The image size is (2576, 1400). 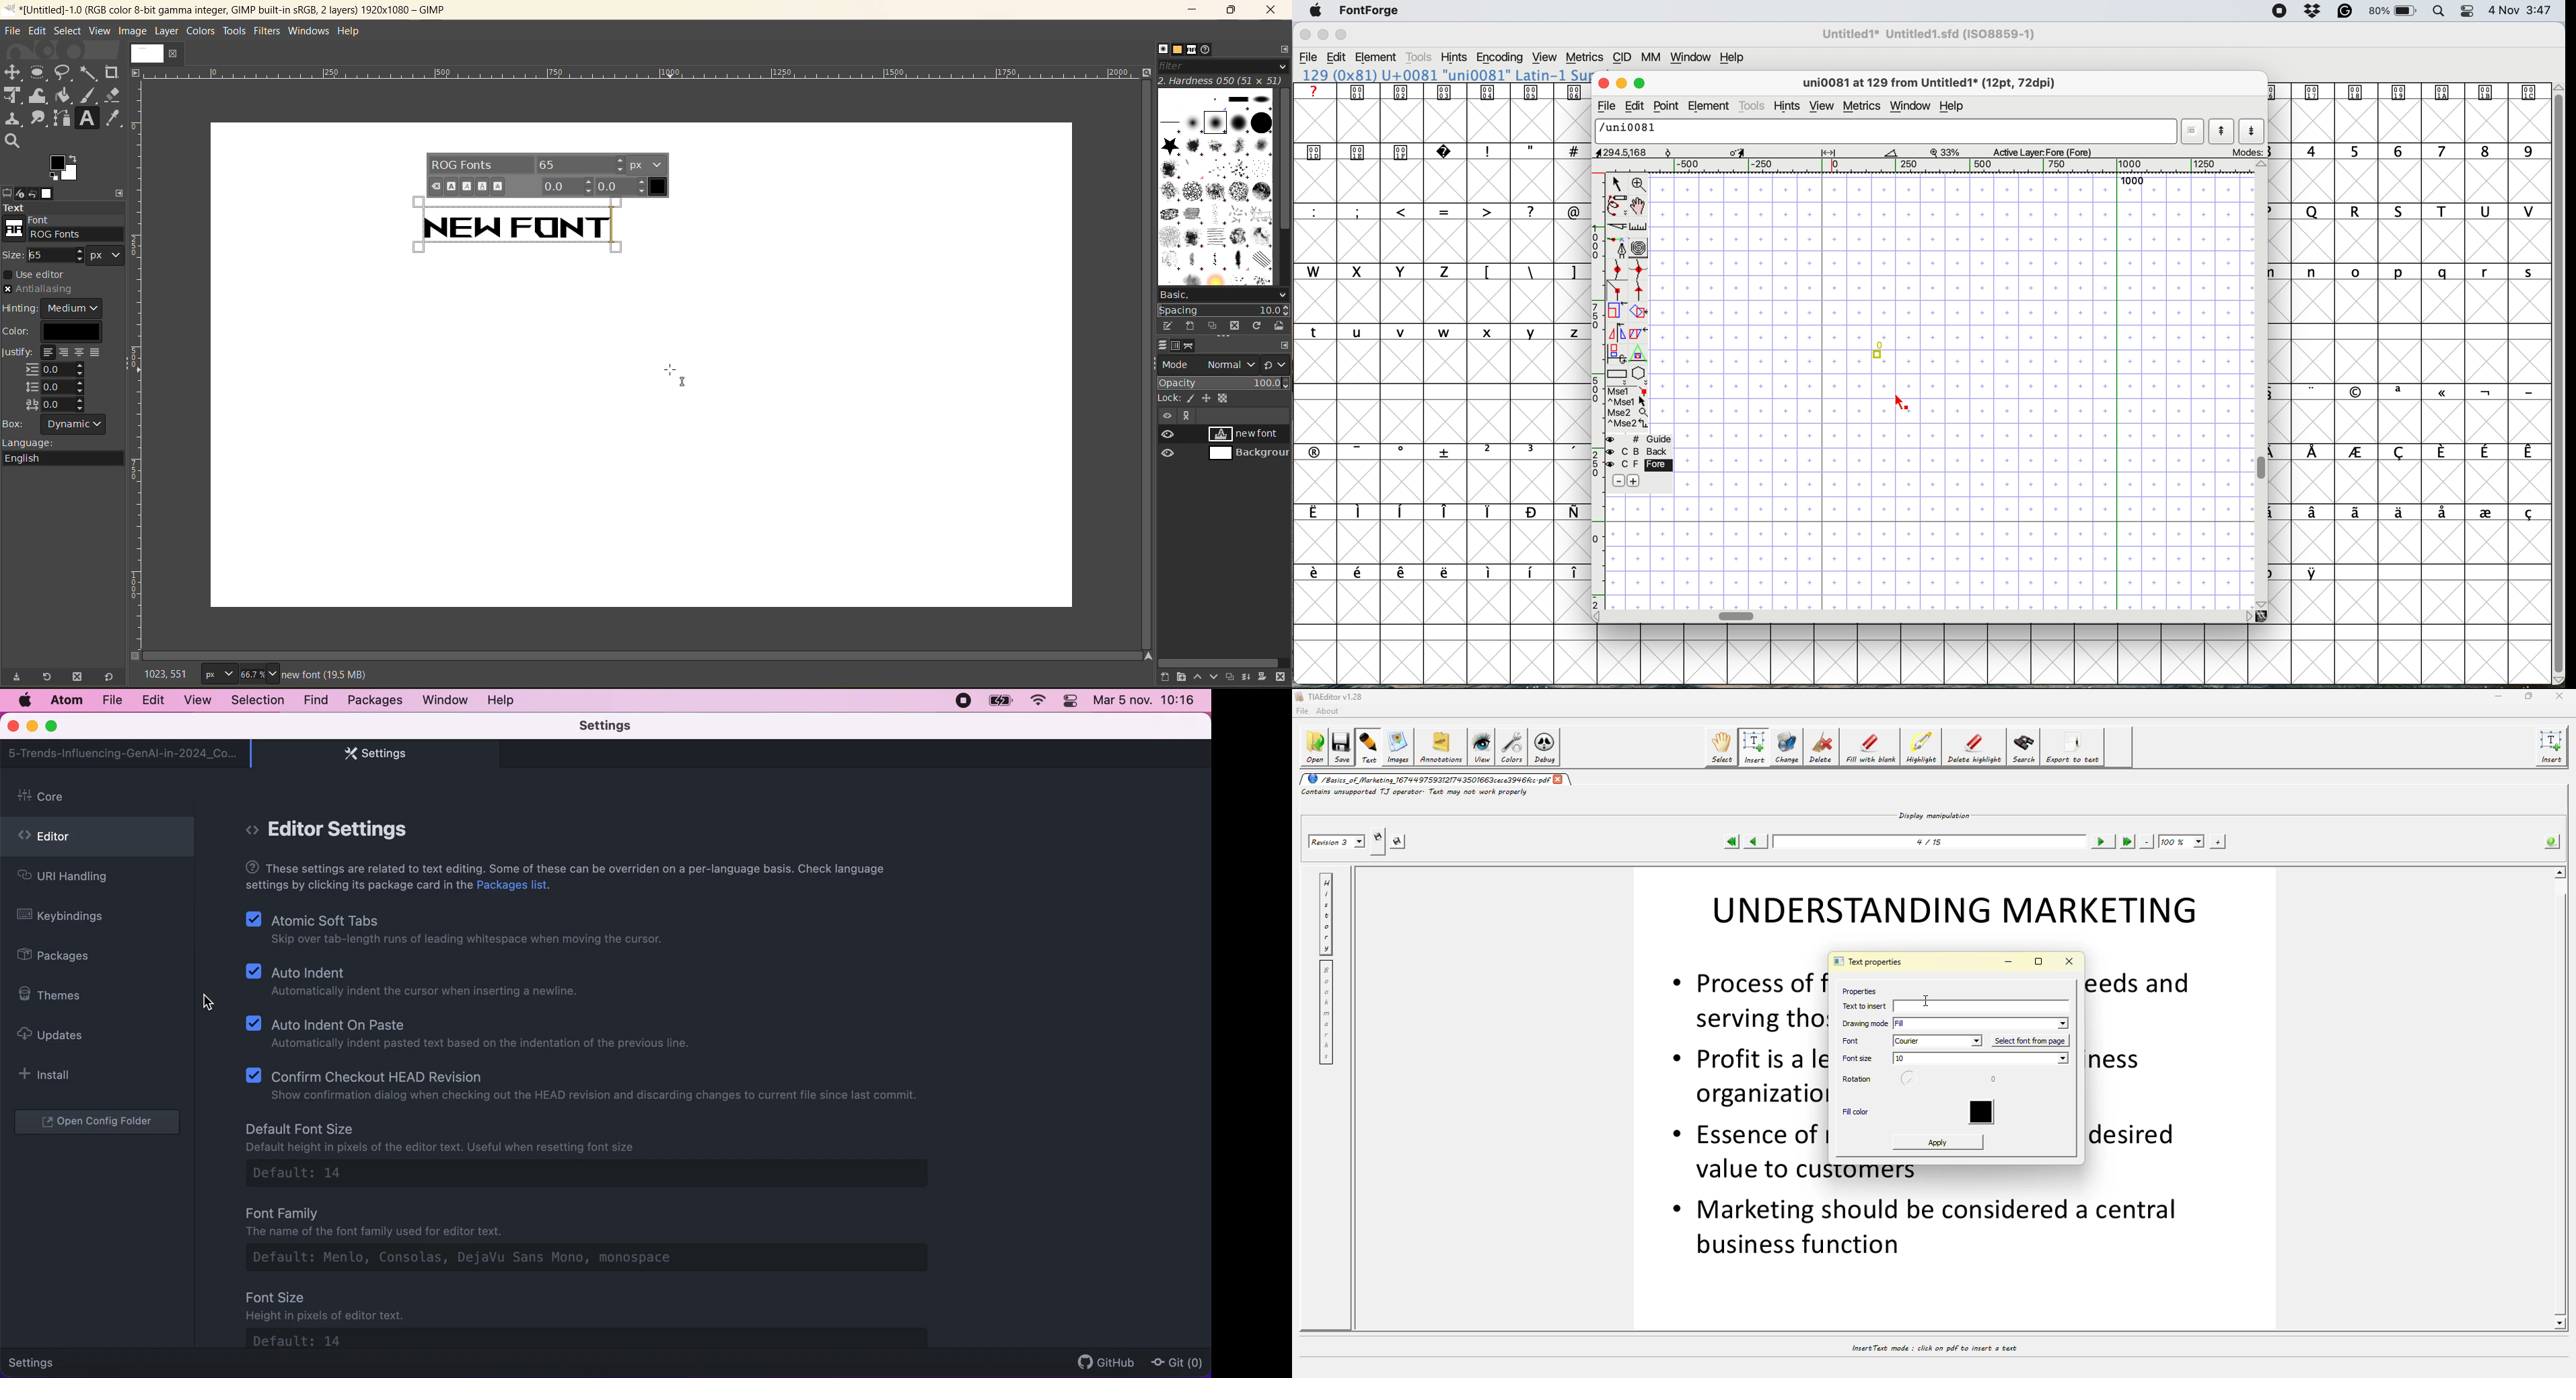 What do you see at coordinates (1171, 678) in the screenshot?
I see `create a new layer` at bounding box center [1171, 678].